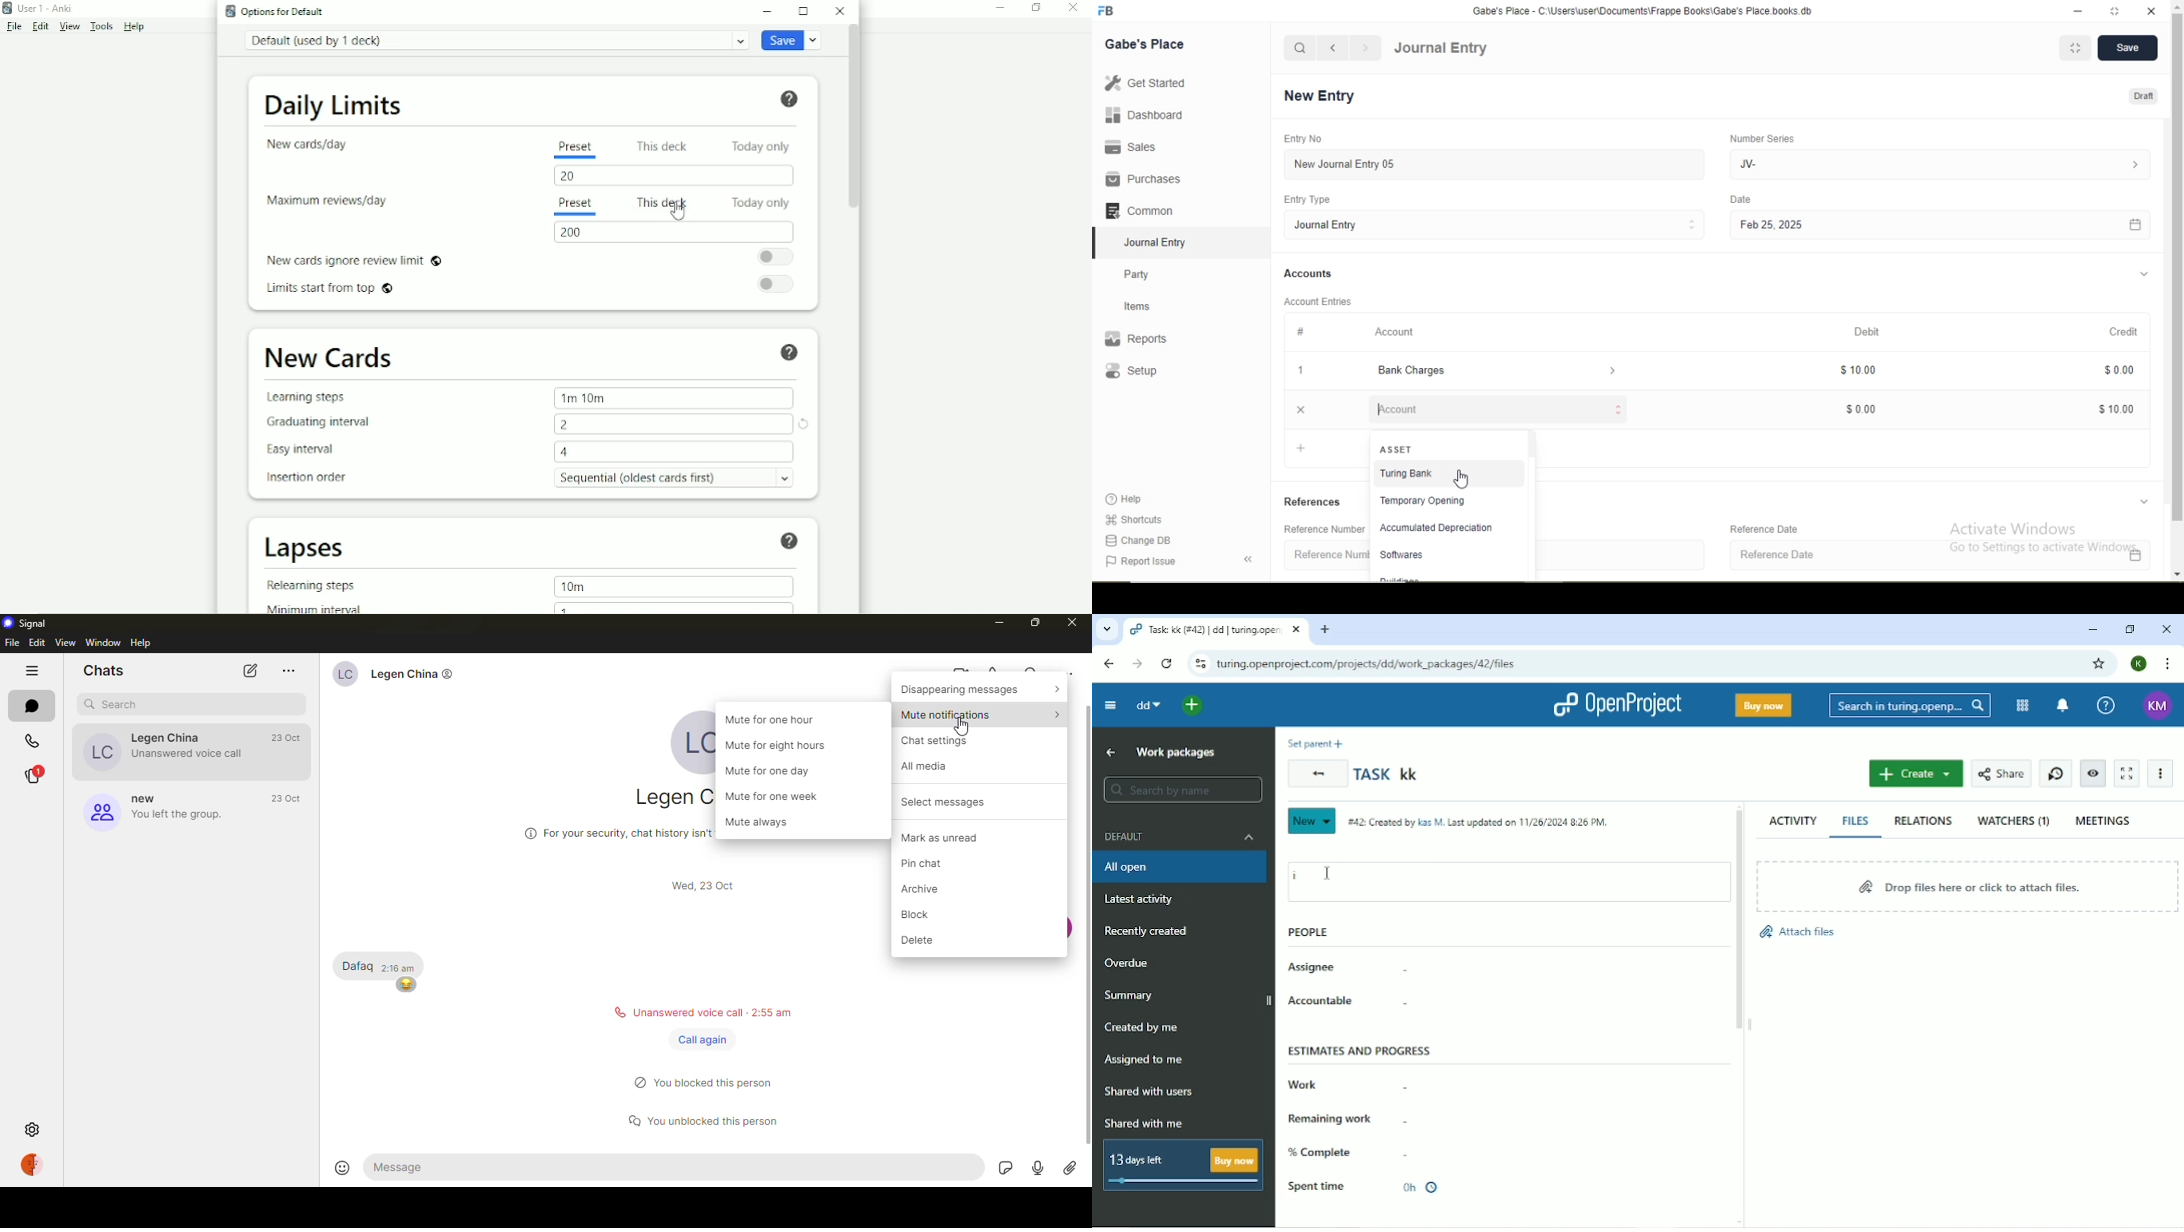 This screenshot has width=2184, height=1232. What do you see at coordinates (2128, 774) in the screenshot?
I see `Activate zen mode` at bounding box center [2128, 774].